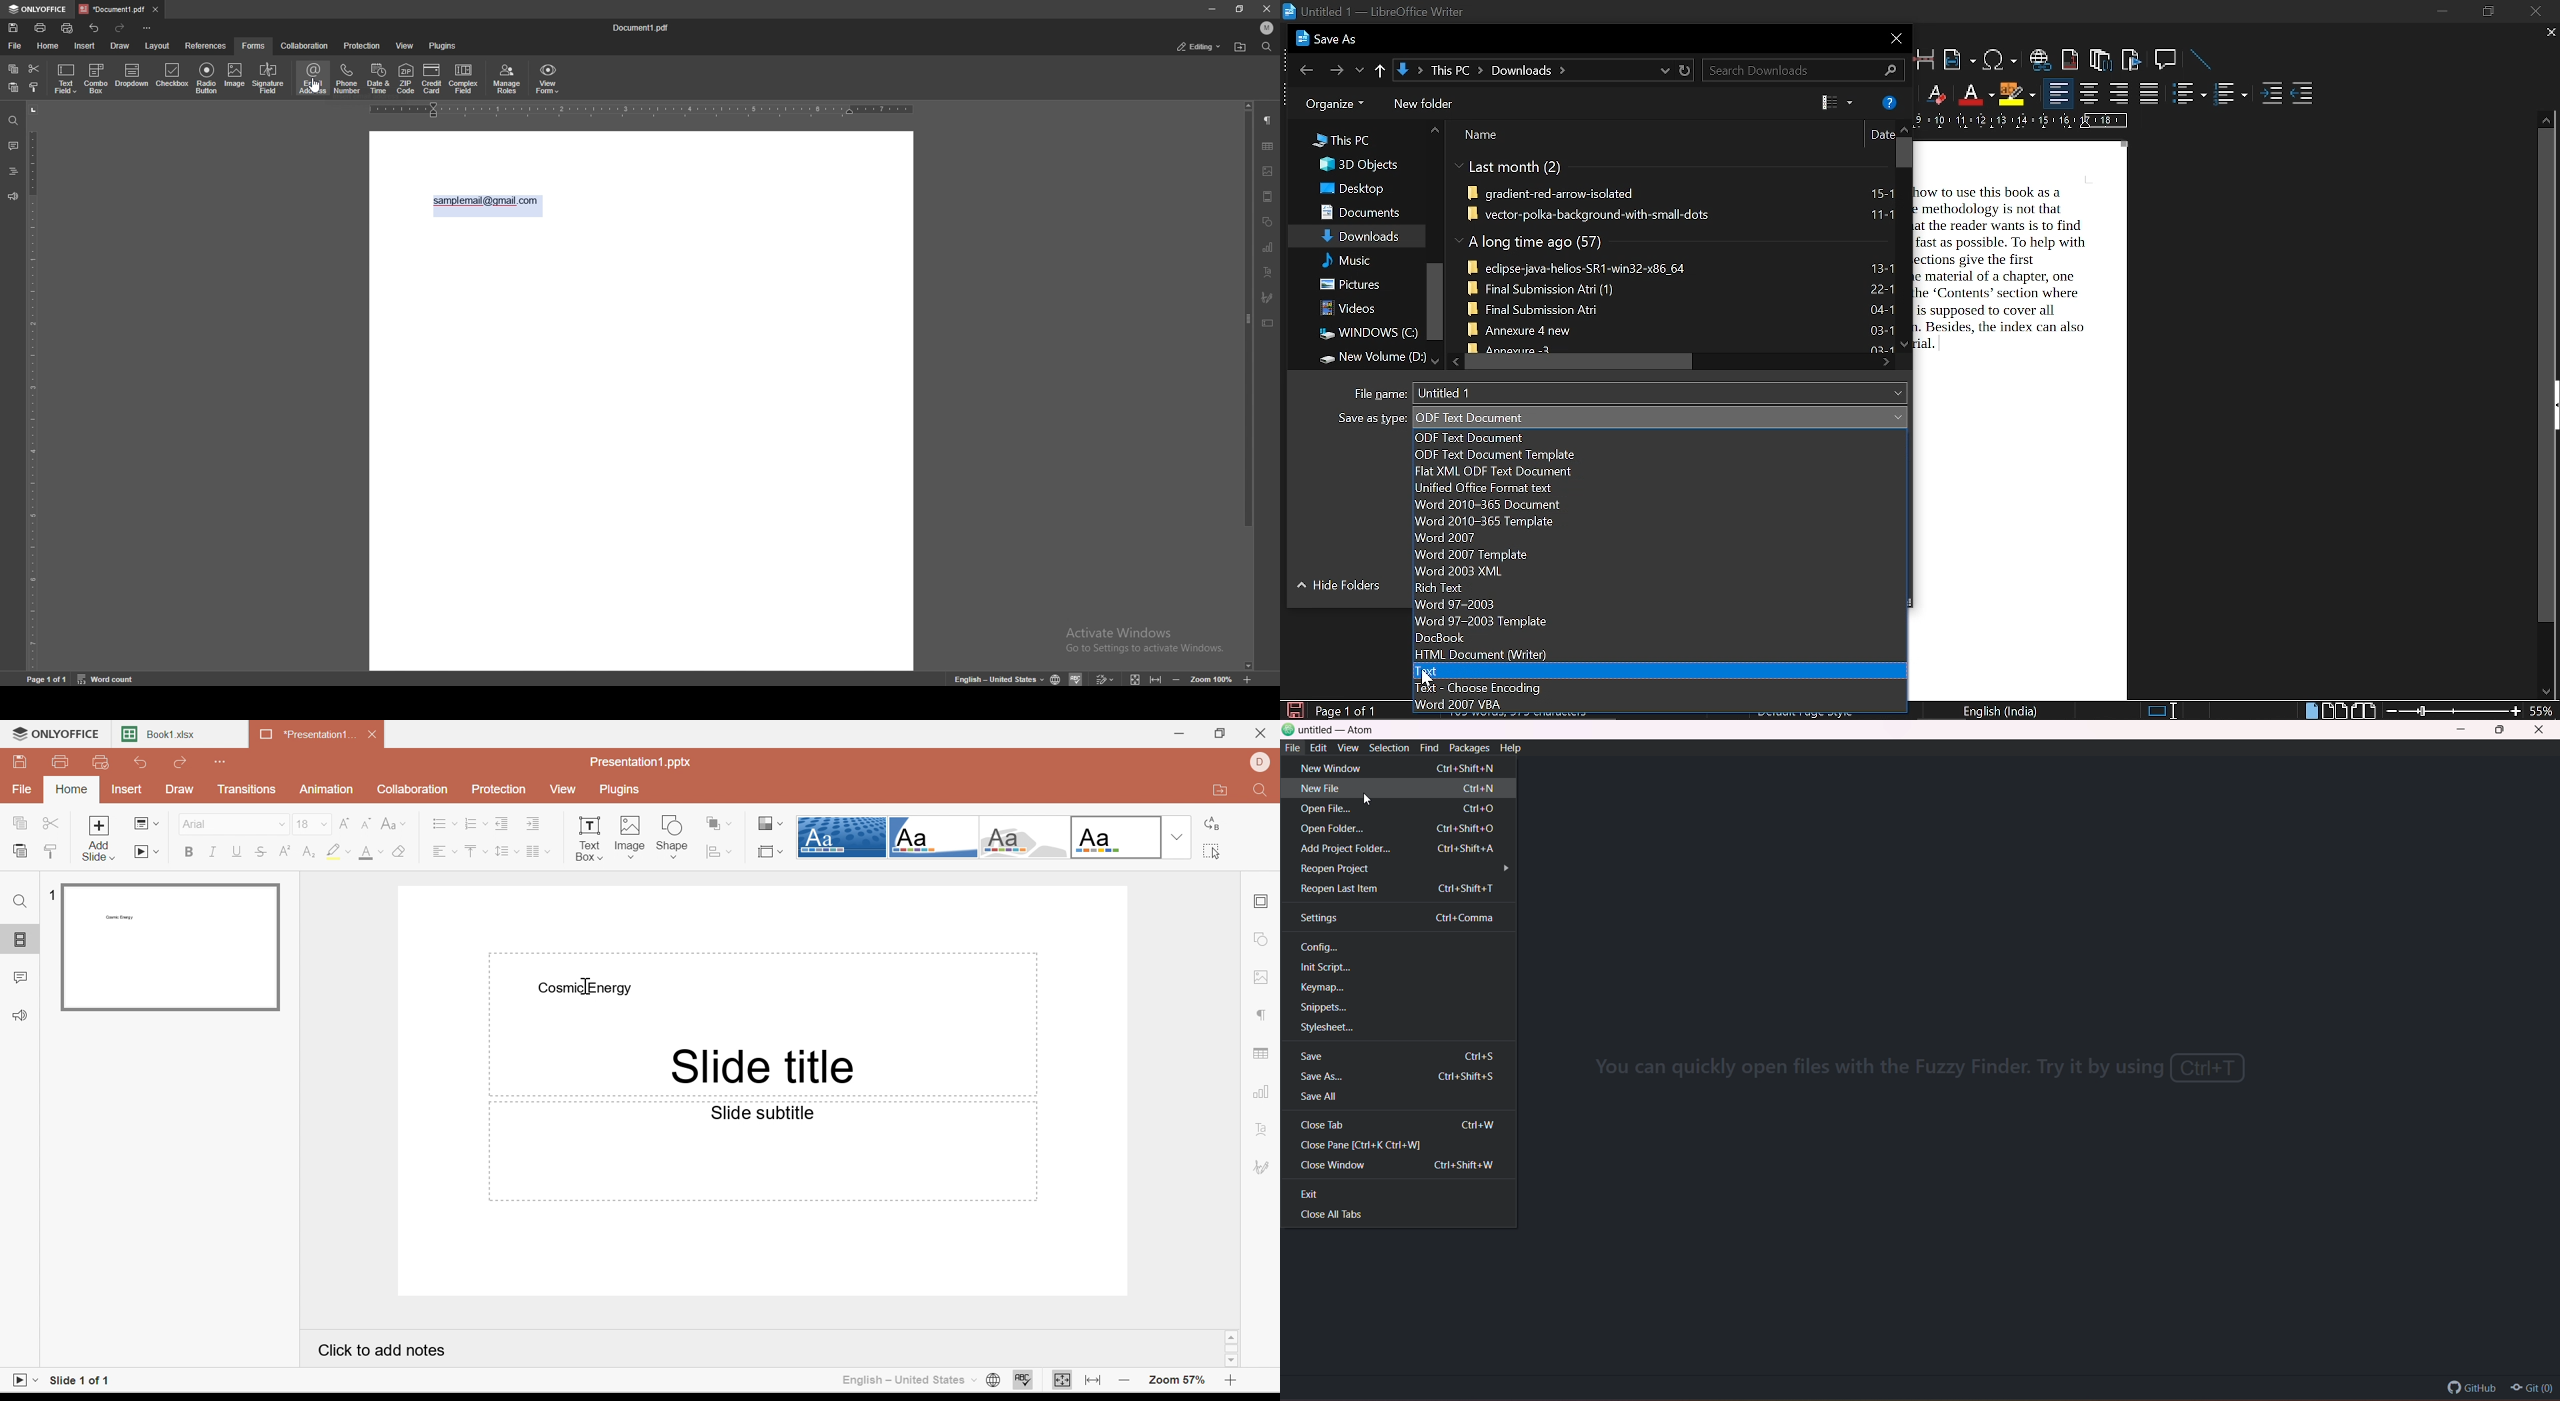 The width and height of the screenshot is (2576, 1428). What do you see at coordinates (1902, 152) in the screenshot?
I see `vertical scrollbar` at bounding box center [1902, 152].